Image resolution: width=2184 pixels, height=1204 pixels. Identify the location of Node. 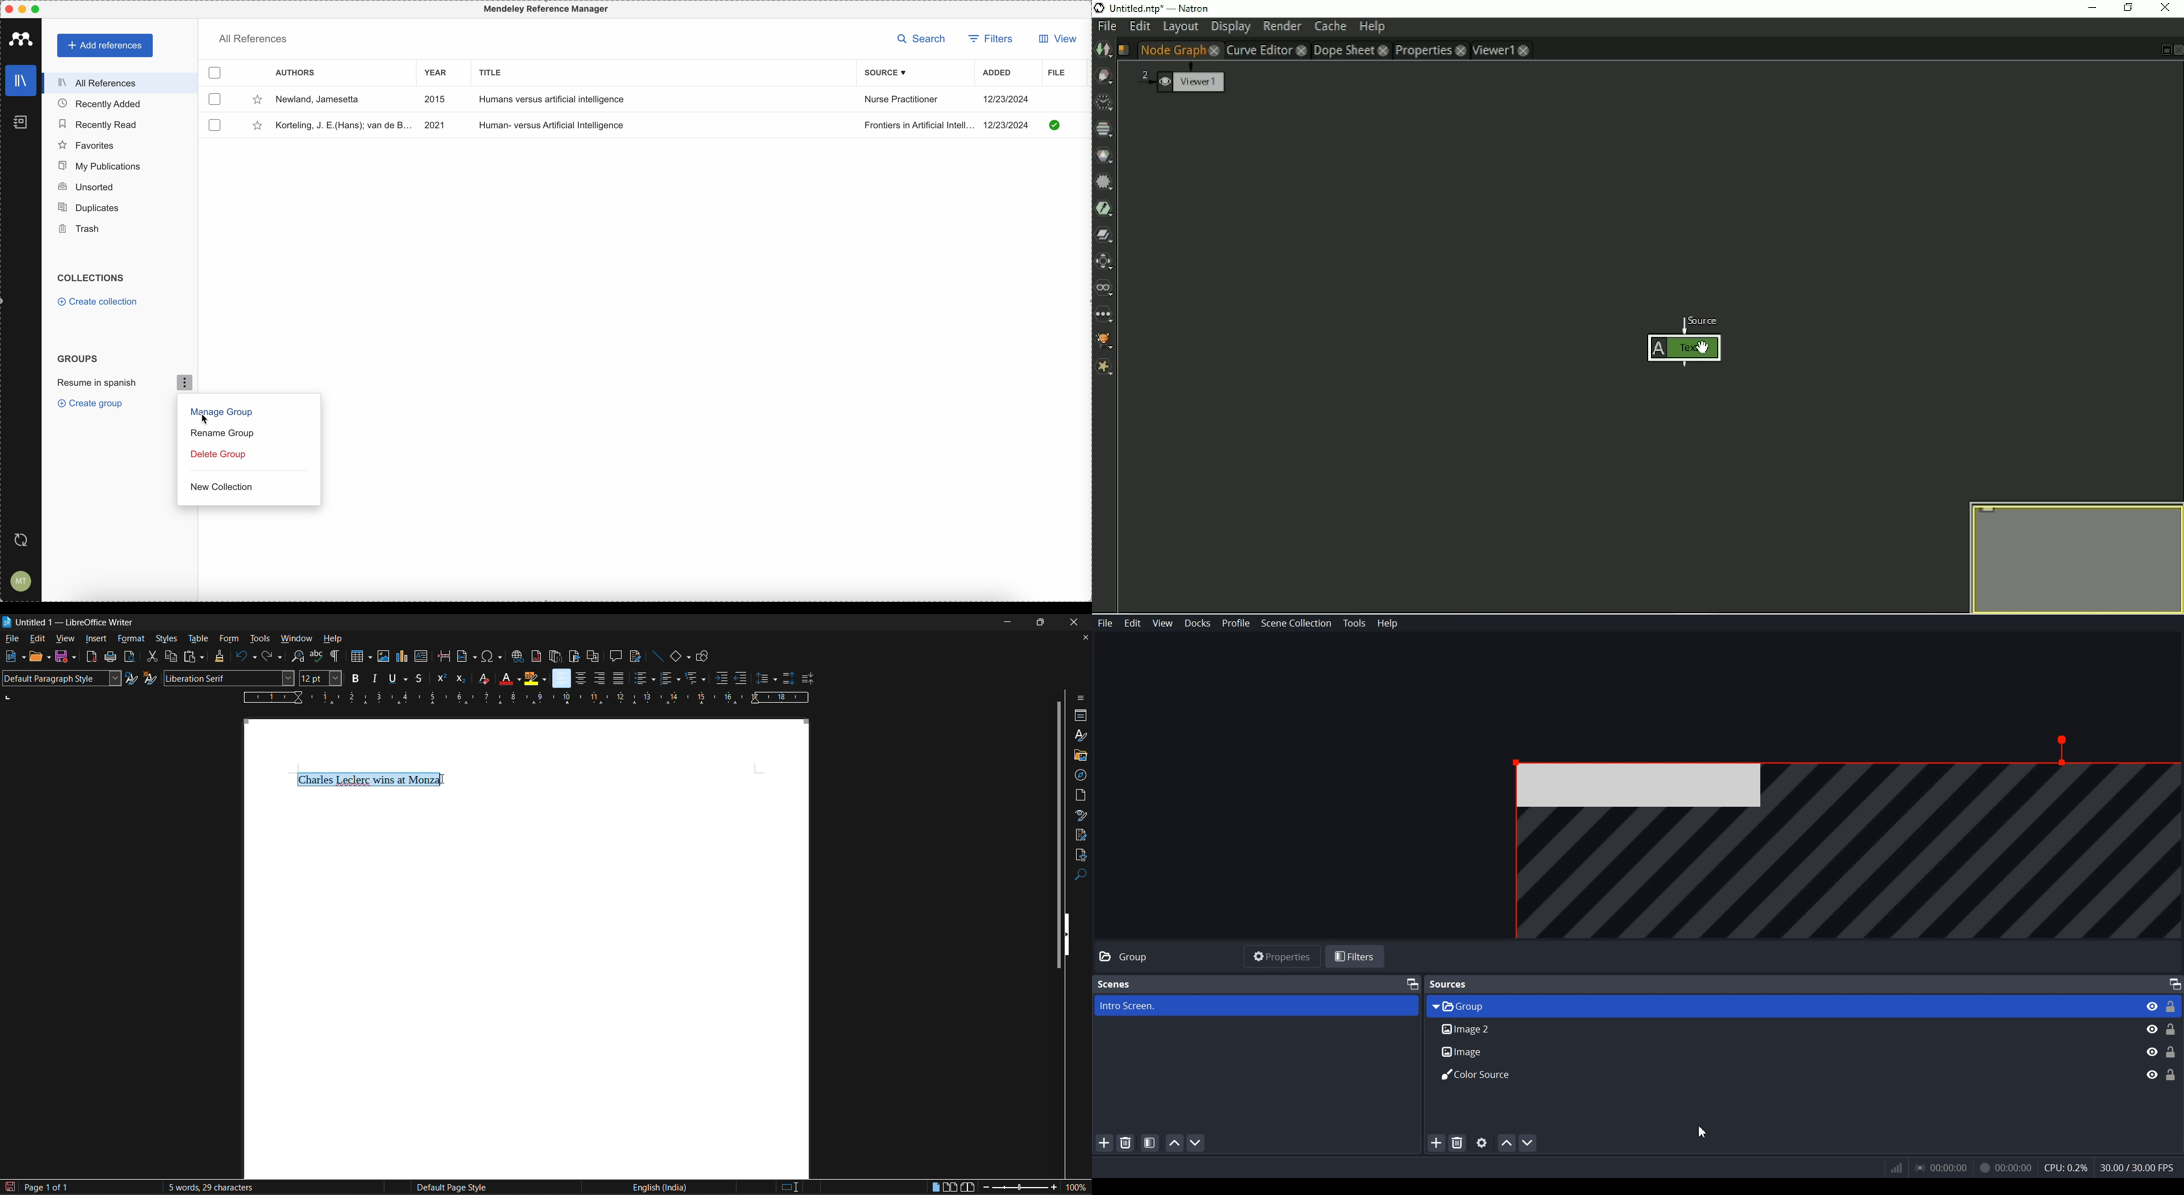
(1692, 343).